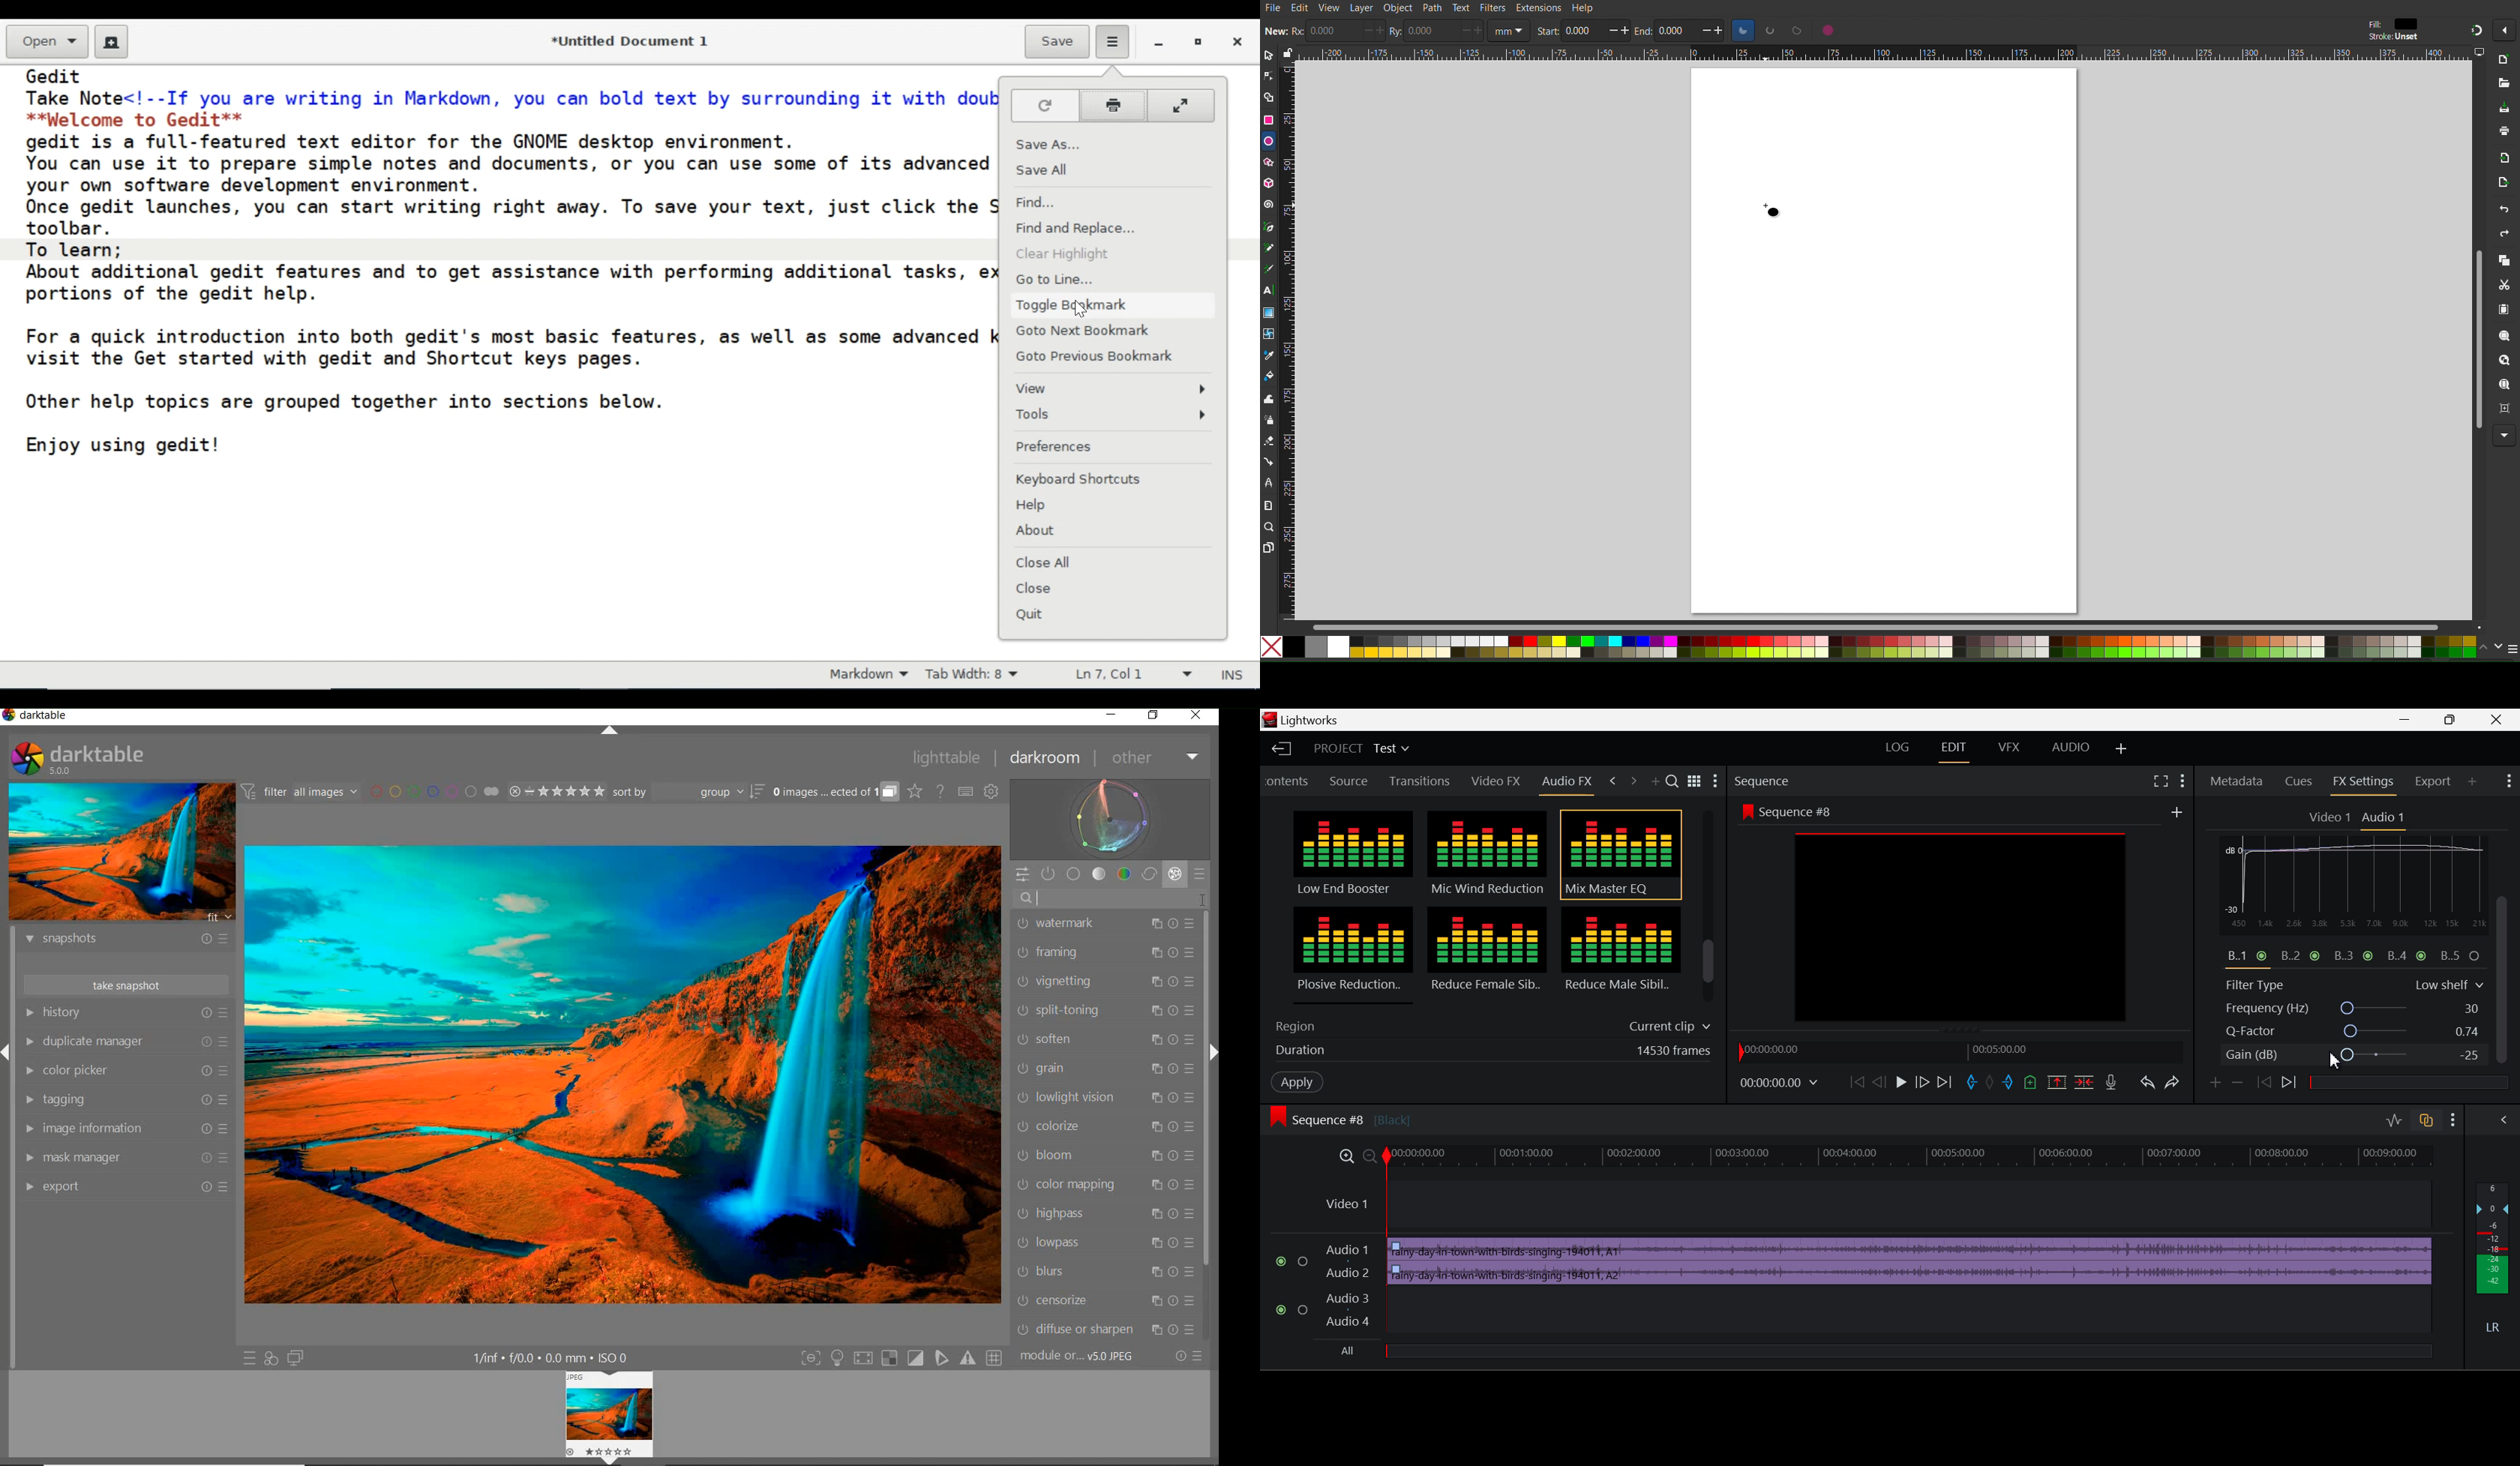  Describe the element at coordinates (1081, 1357) in the screenshot. I see `MODULE...v5.0 JPEG` at that location.